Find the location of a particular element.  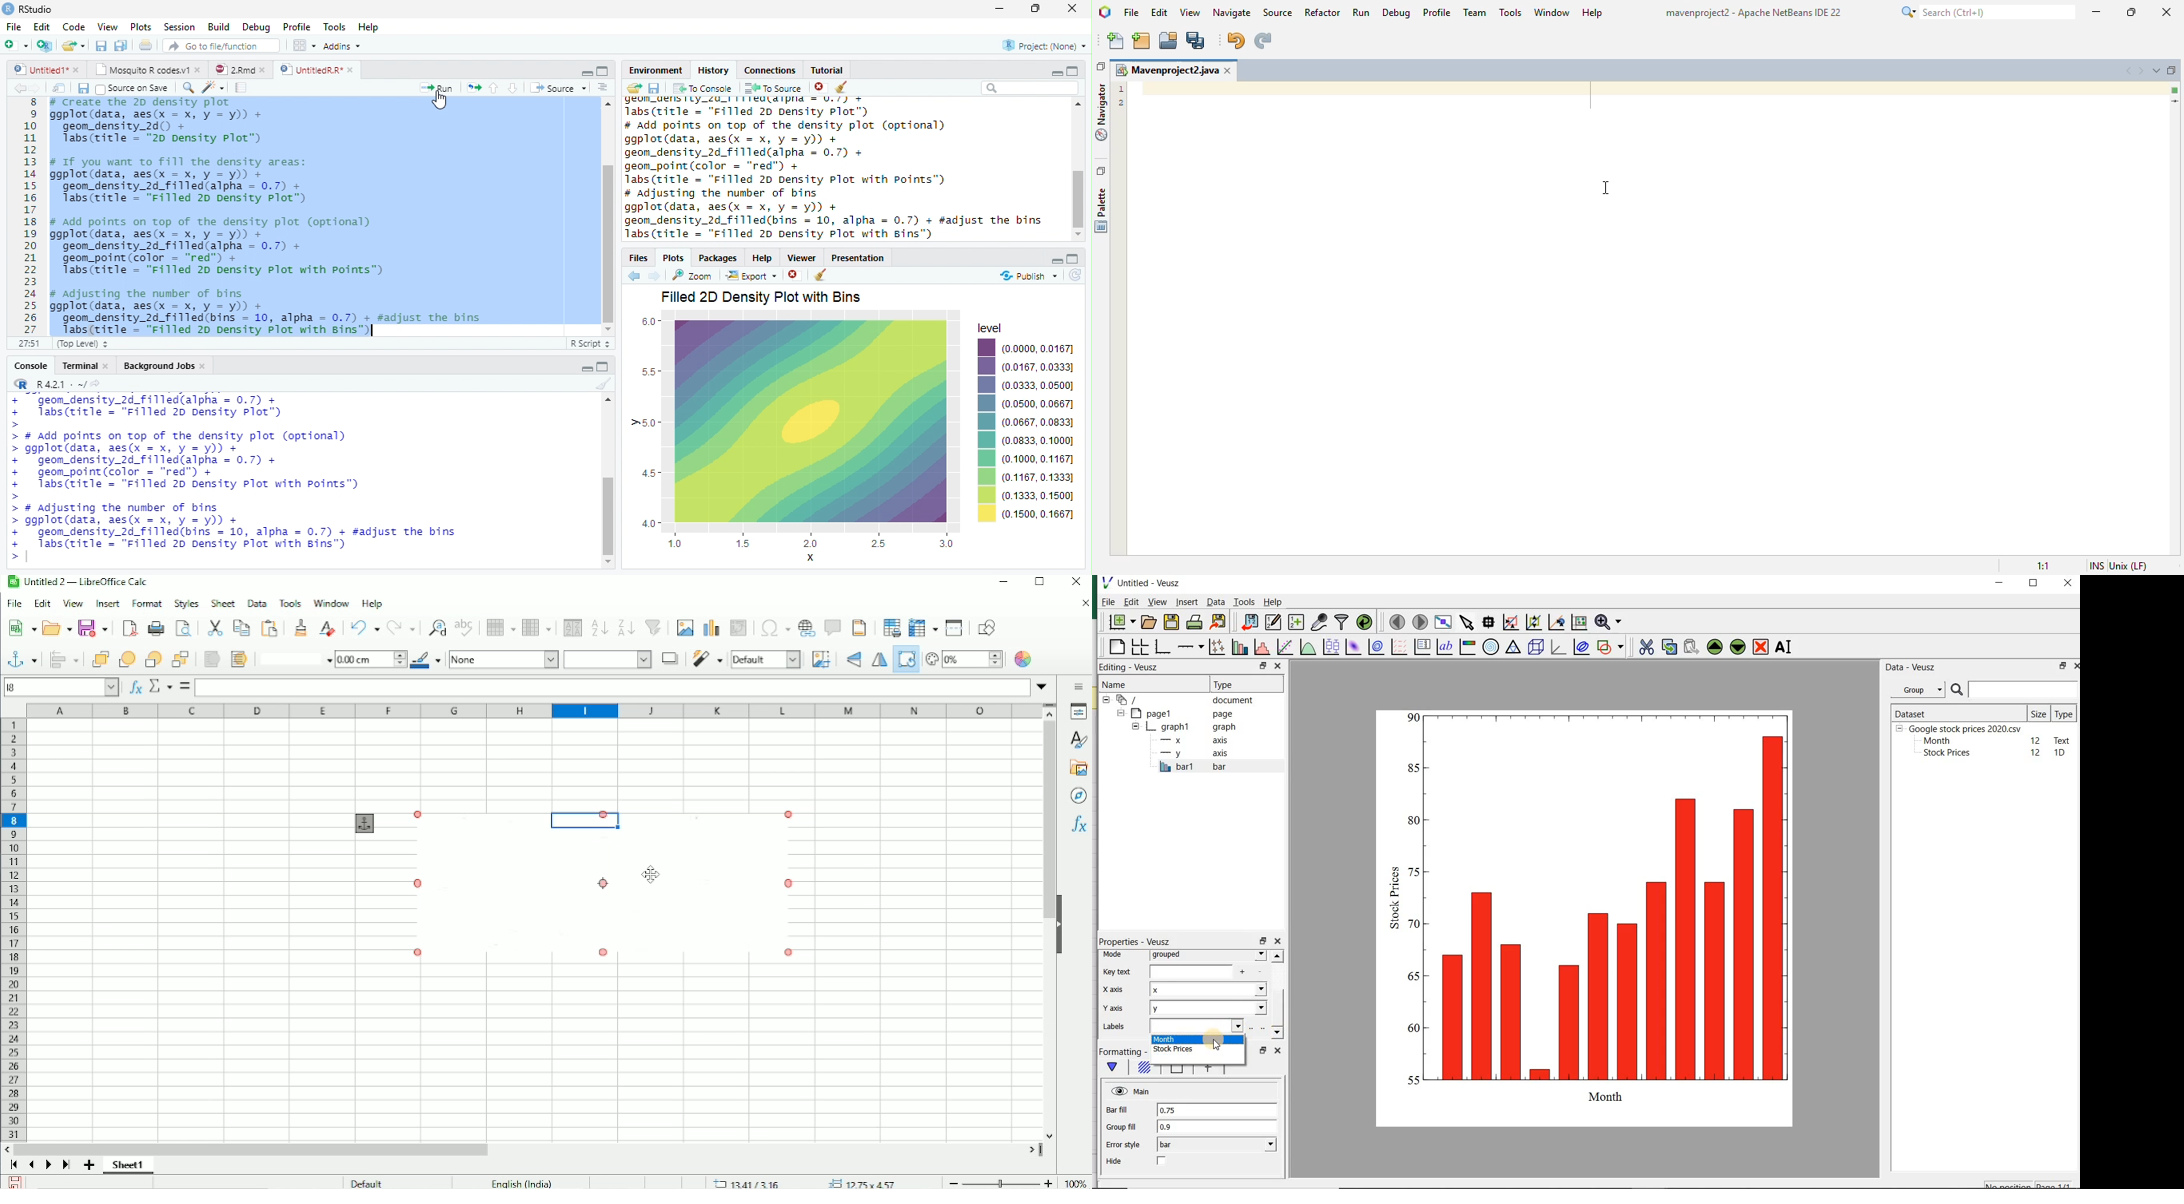

minimize is located at coordinates (1058, 261).